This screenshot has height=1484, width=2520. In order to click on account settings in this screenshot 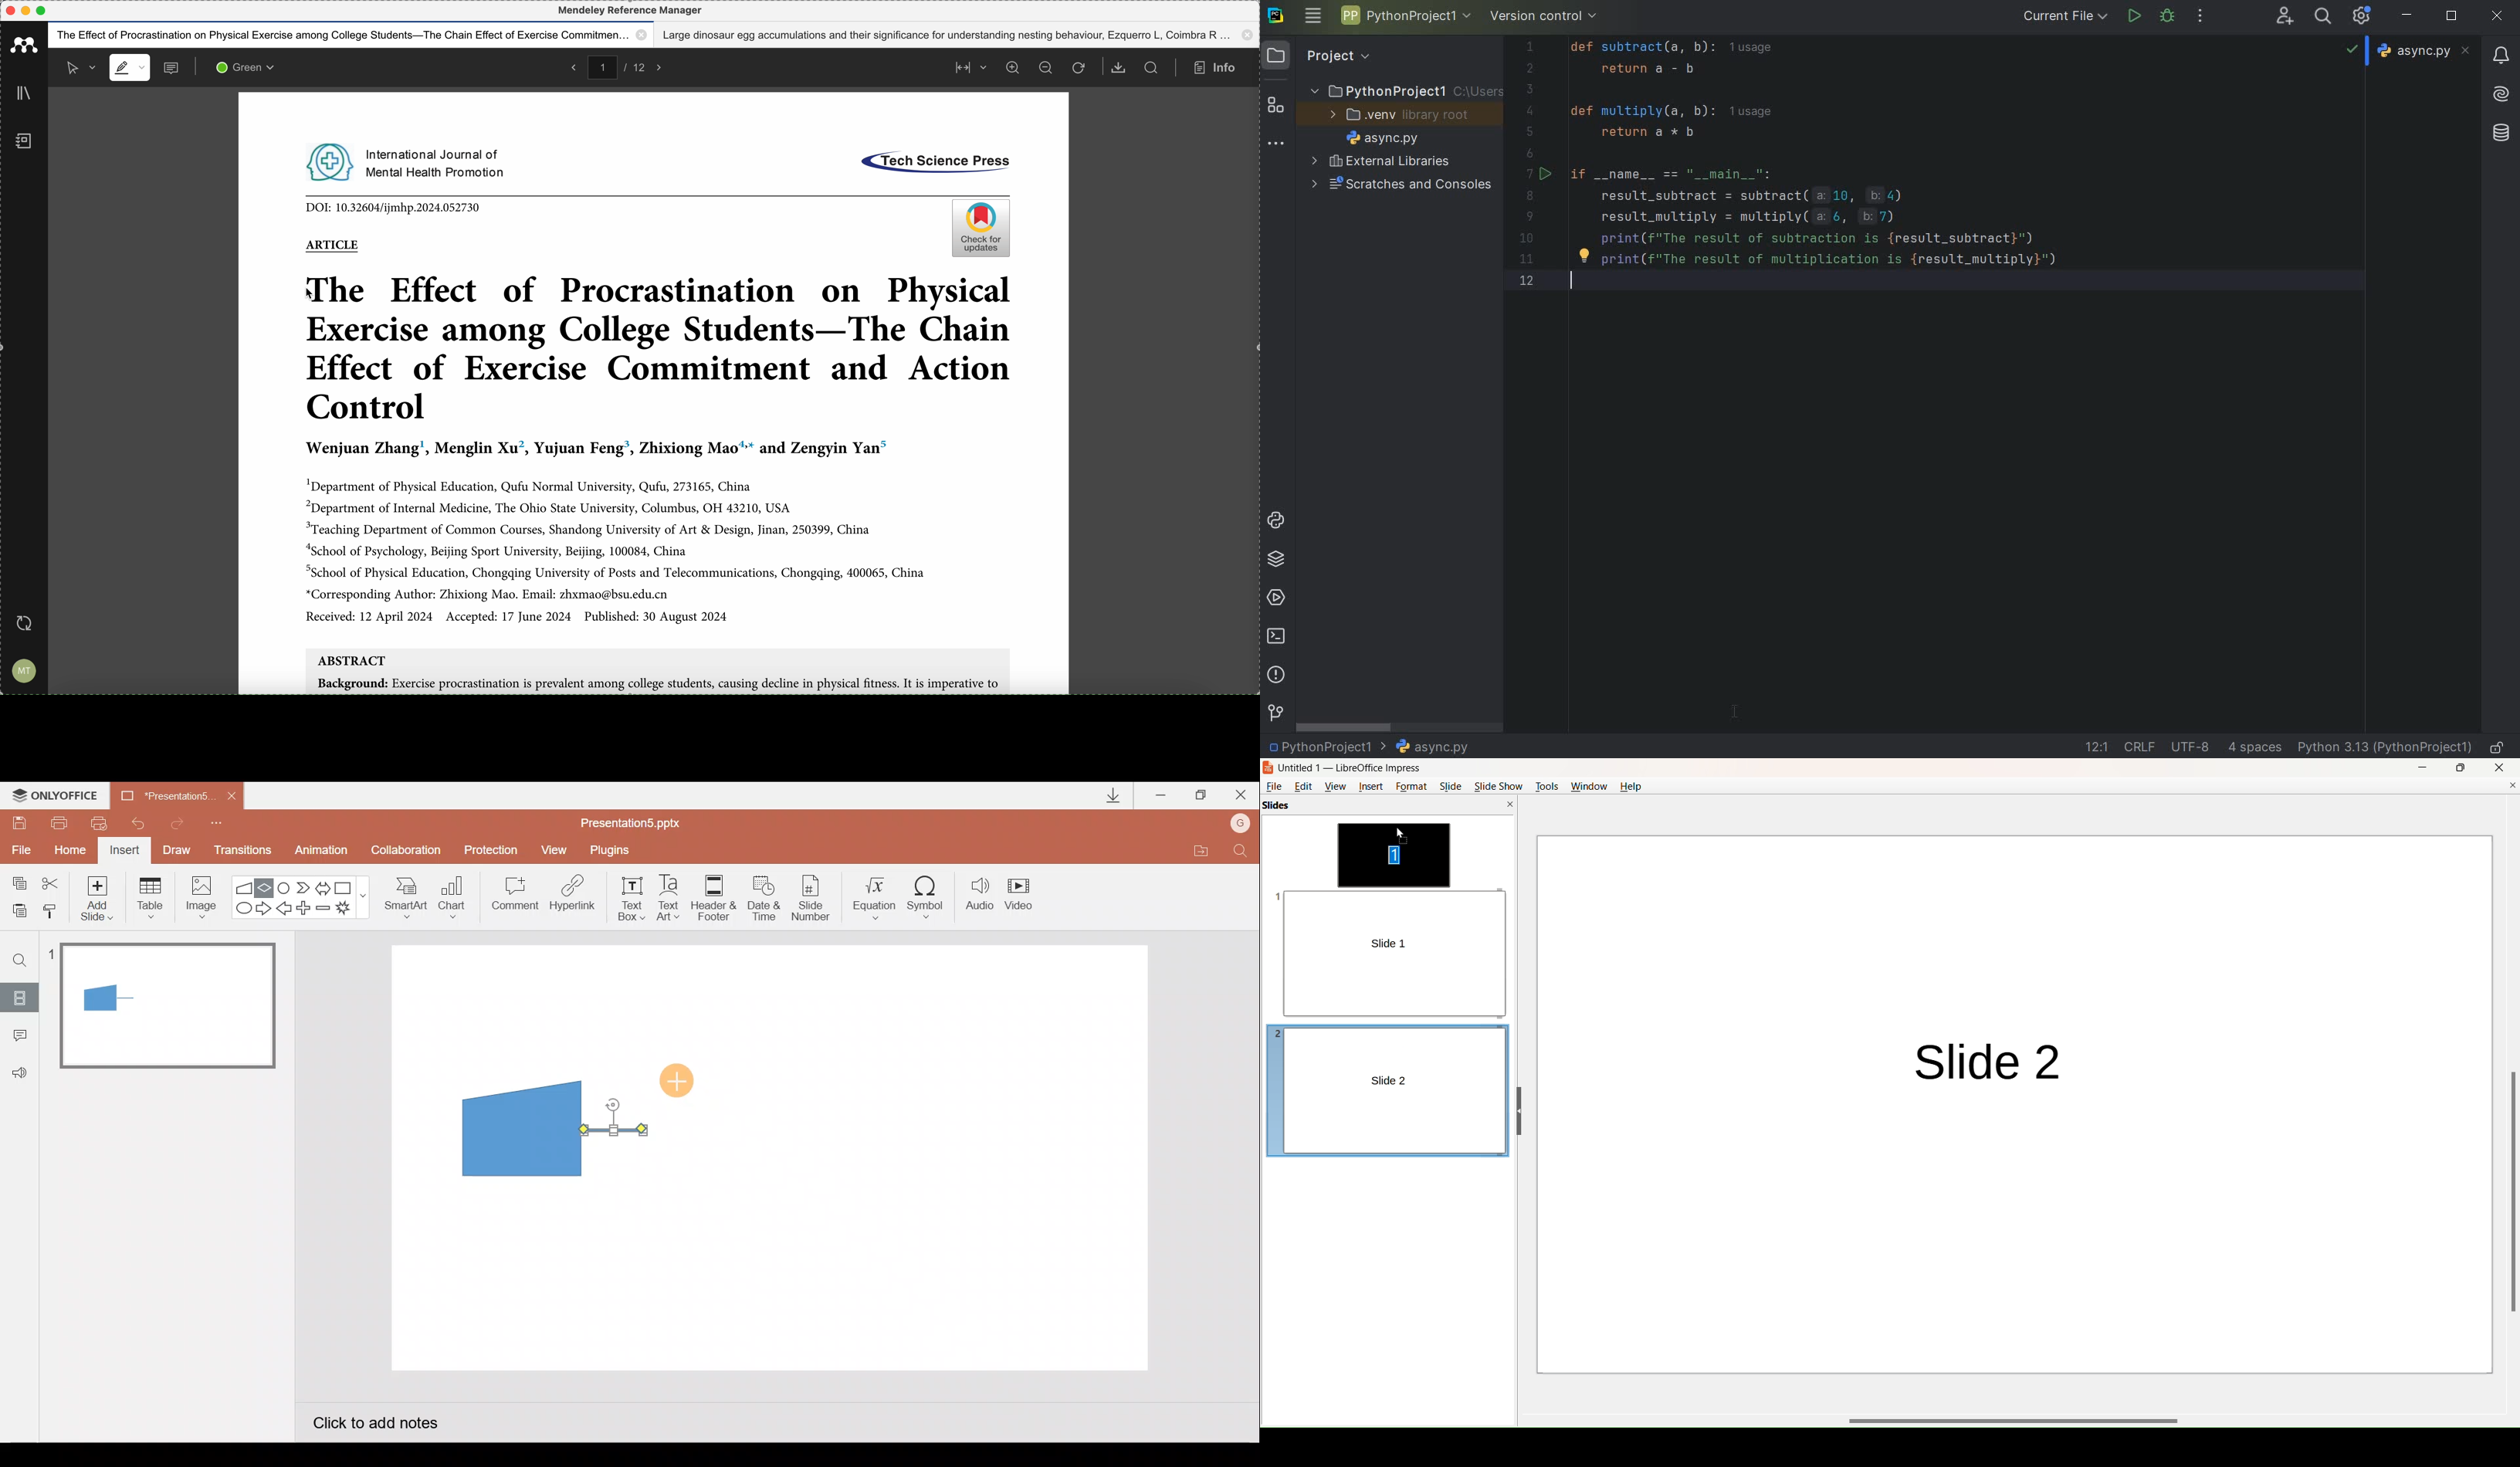, I will do `click(24, 669)`.